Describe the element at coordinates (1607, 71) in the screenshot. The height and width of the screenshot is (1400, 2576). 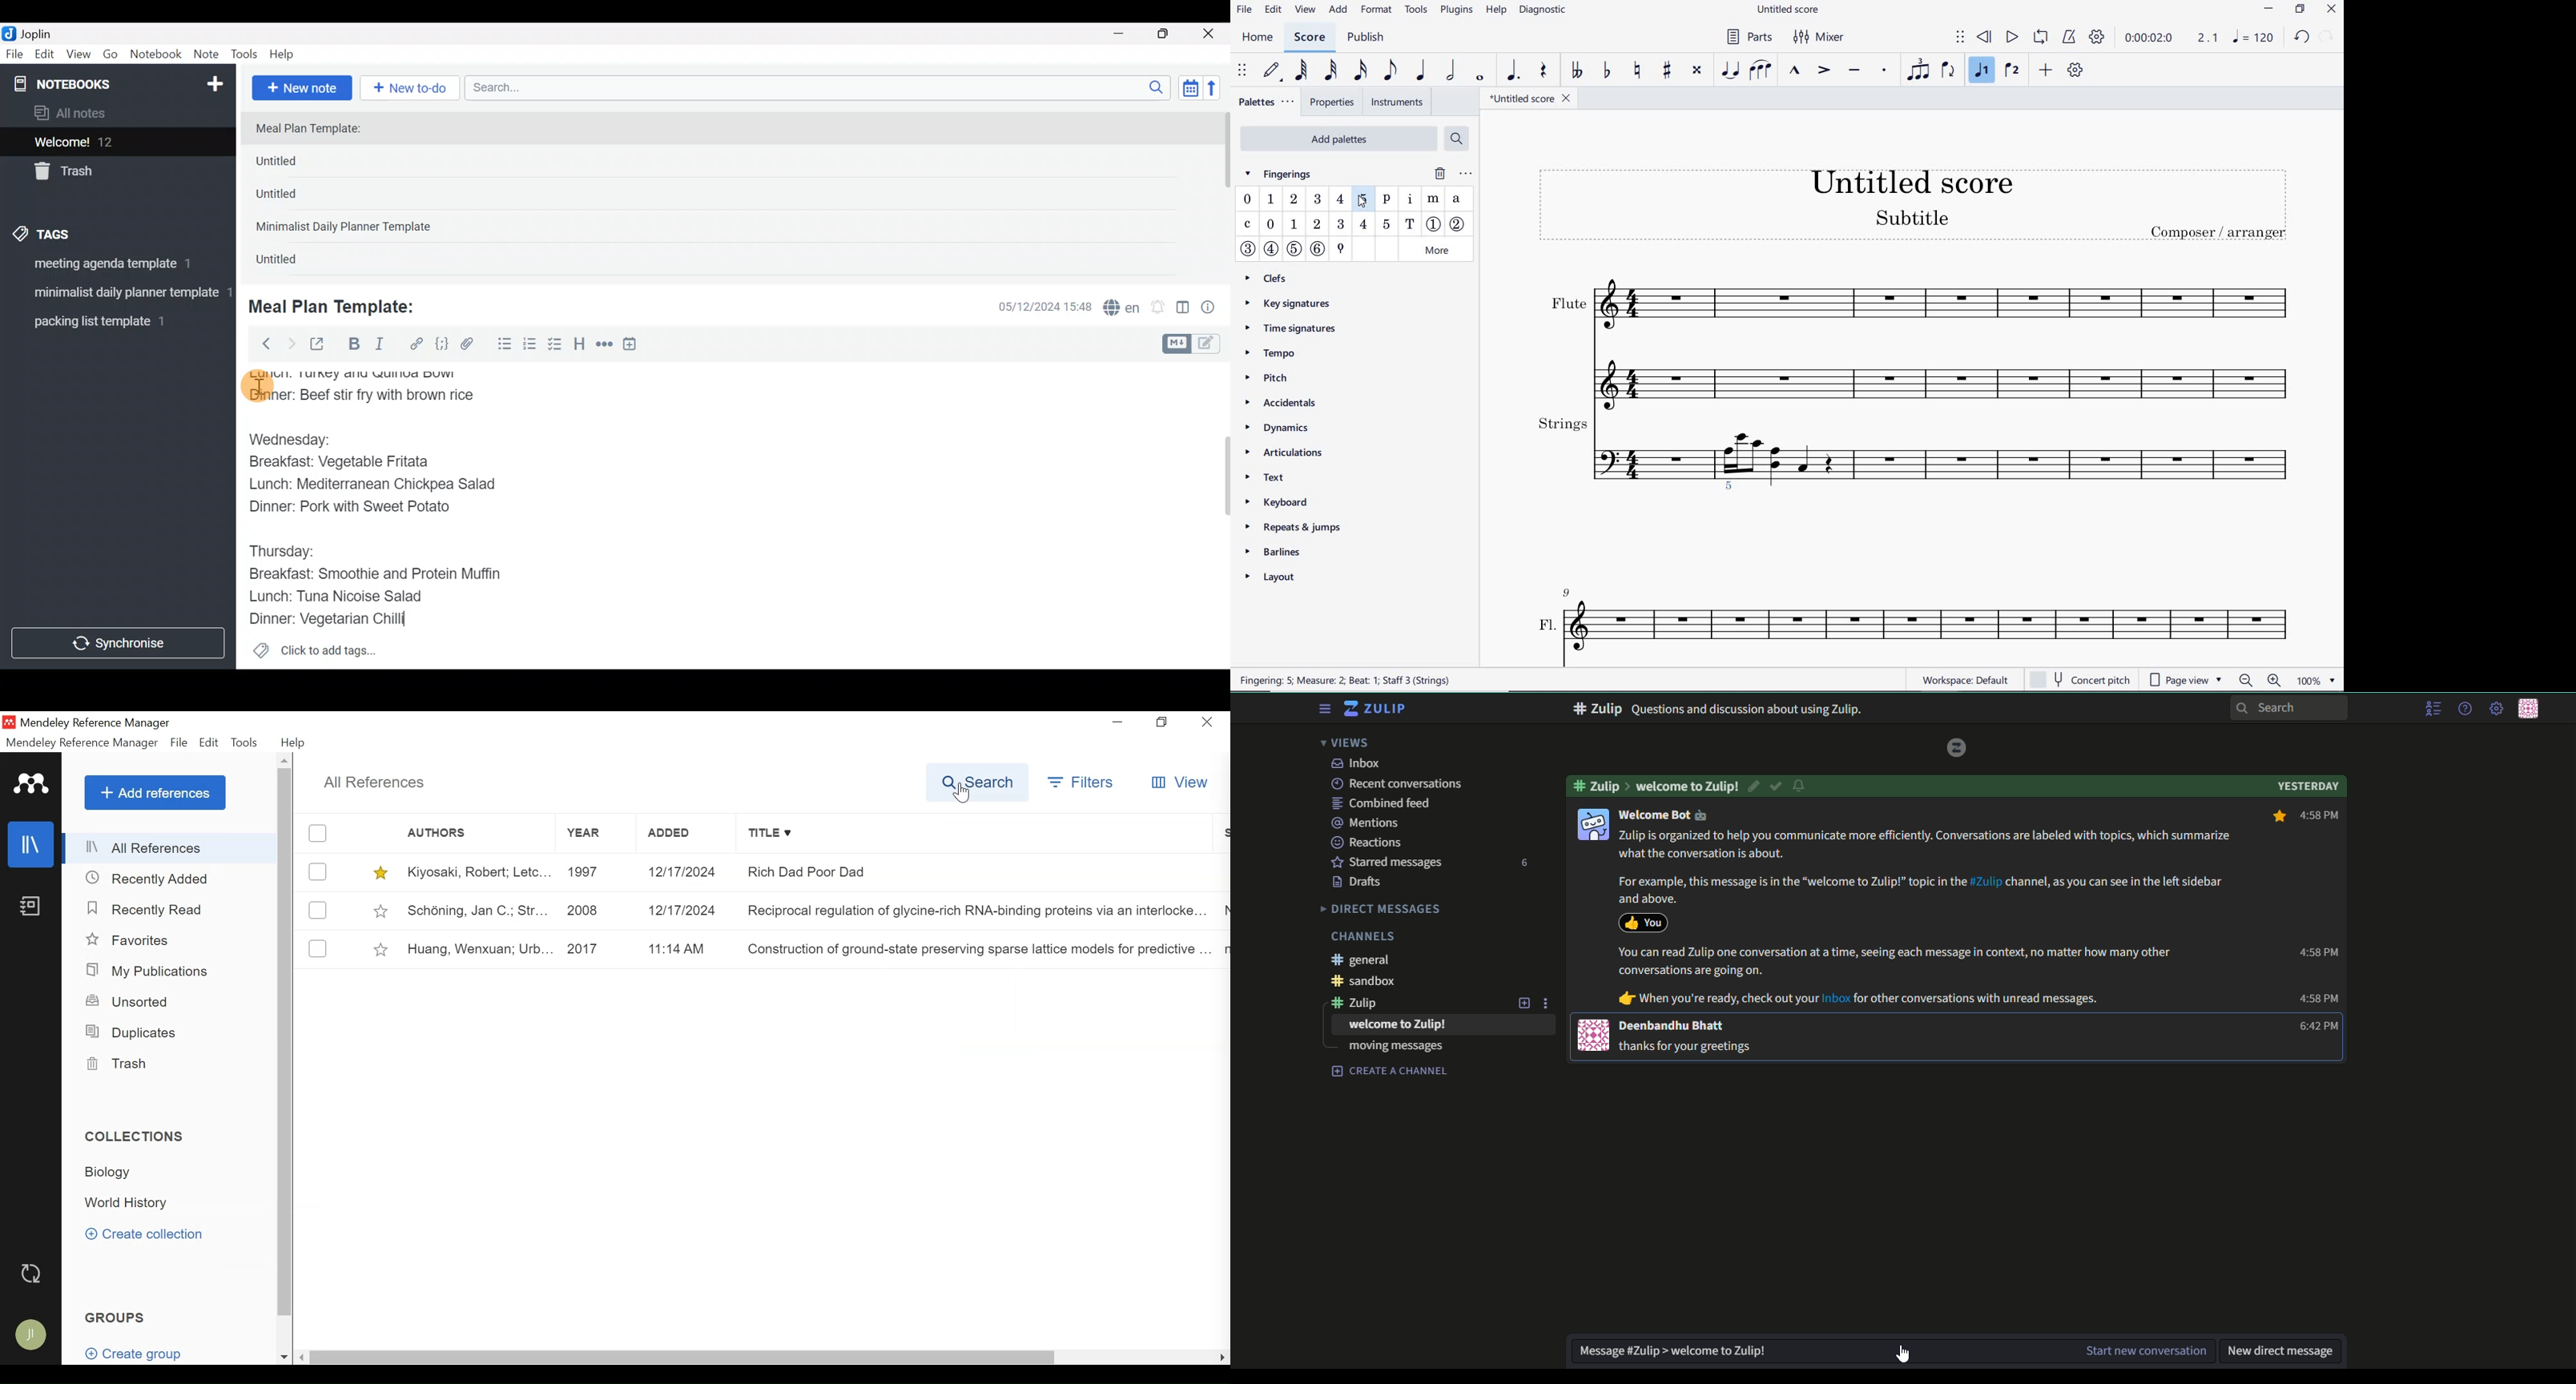
I see `toggle flat` at that location.